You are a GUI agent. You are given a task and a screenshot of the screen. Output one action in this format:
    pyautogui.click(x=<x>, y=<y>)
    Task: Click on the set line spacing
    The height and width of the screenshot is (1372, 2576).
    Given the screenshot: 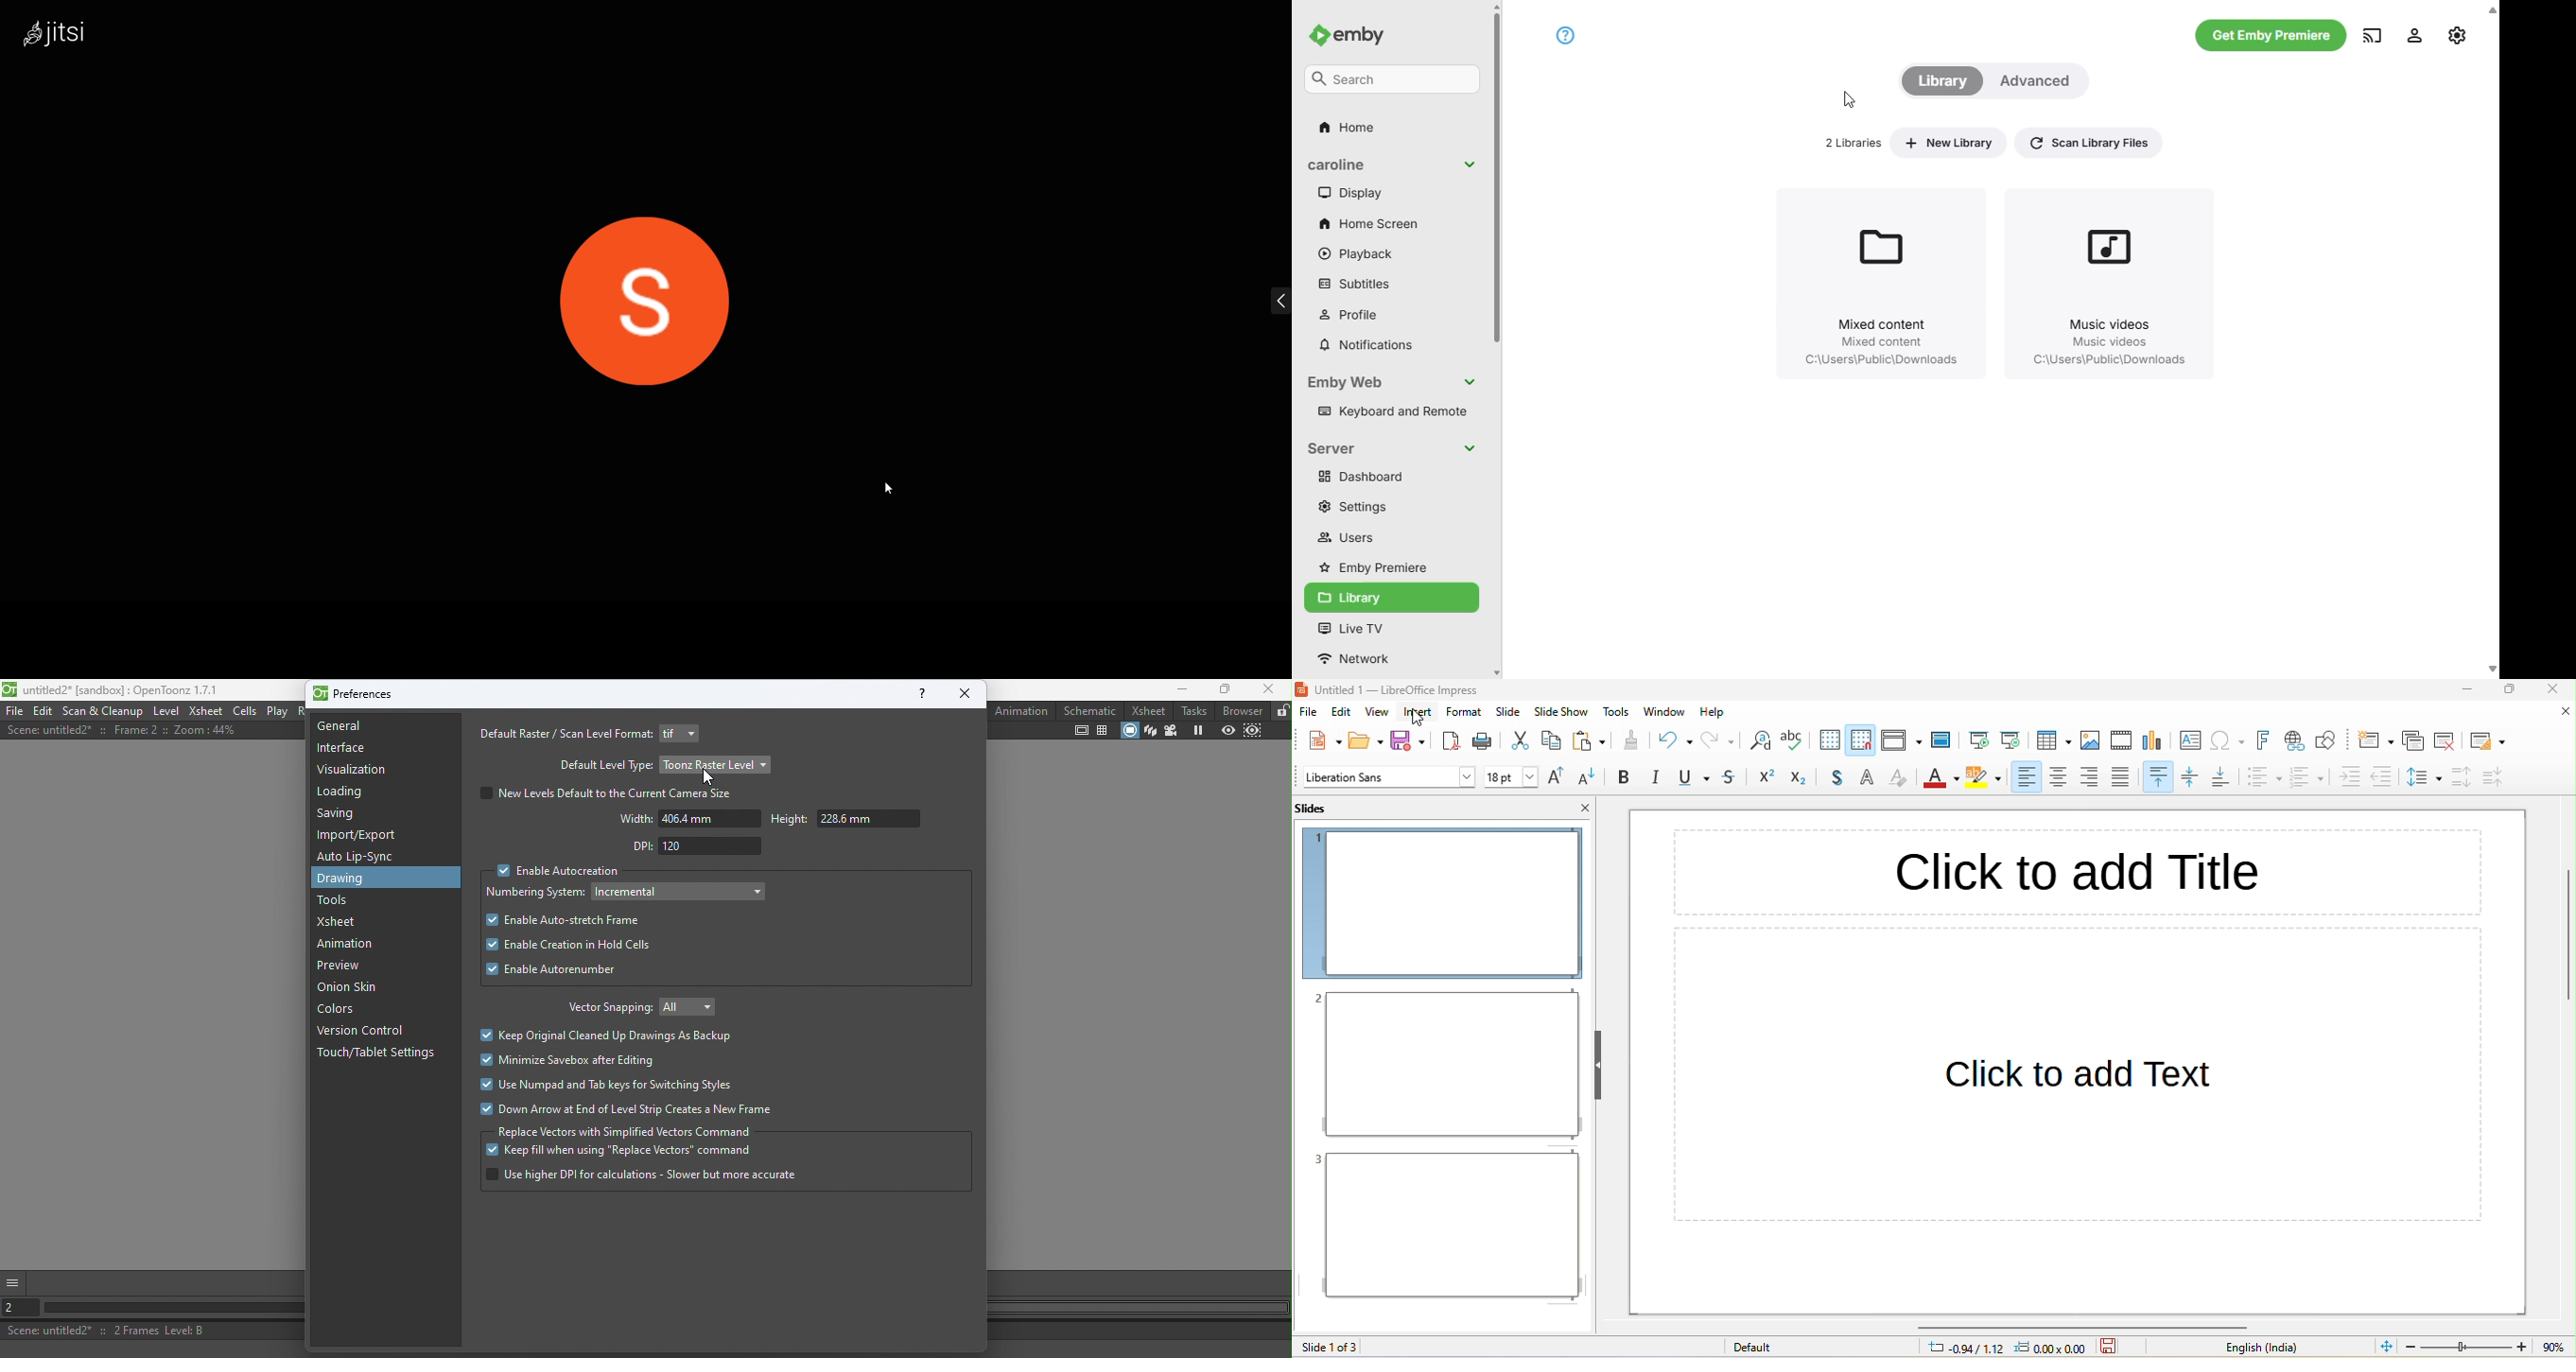 What is the action you would take?
    pyautogui.click(x=2424, y=780)
    